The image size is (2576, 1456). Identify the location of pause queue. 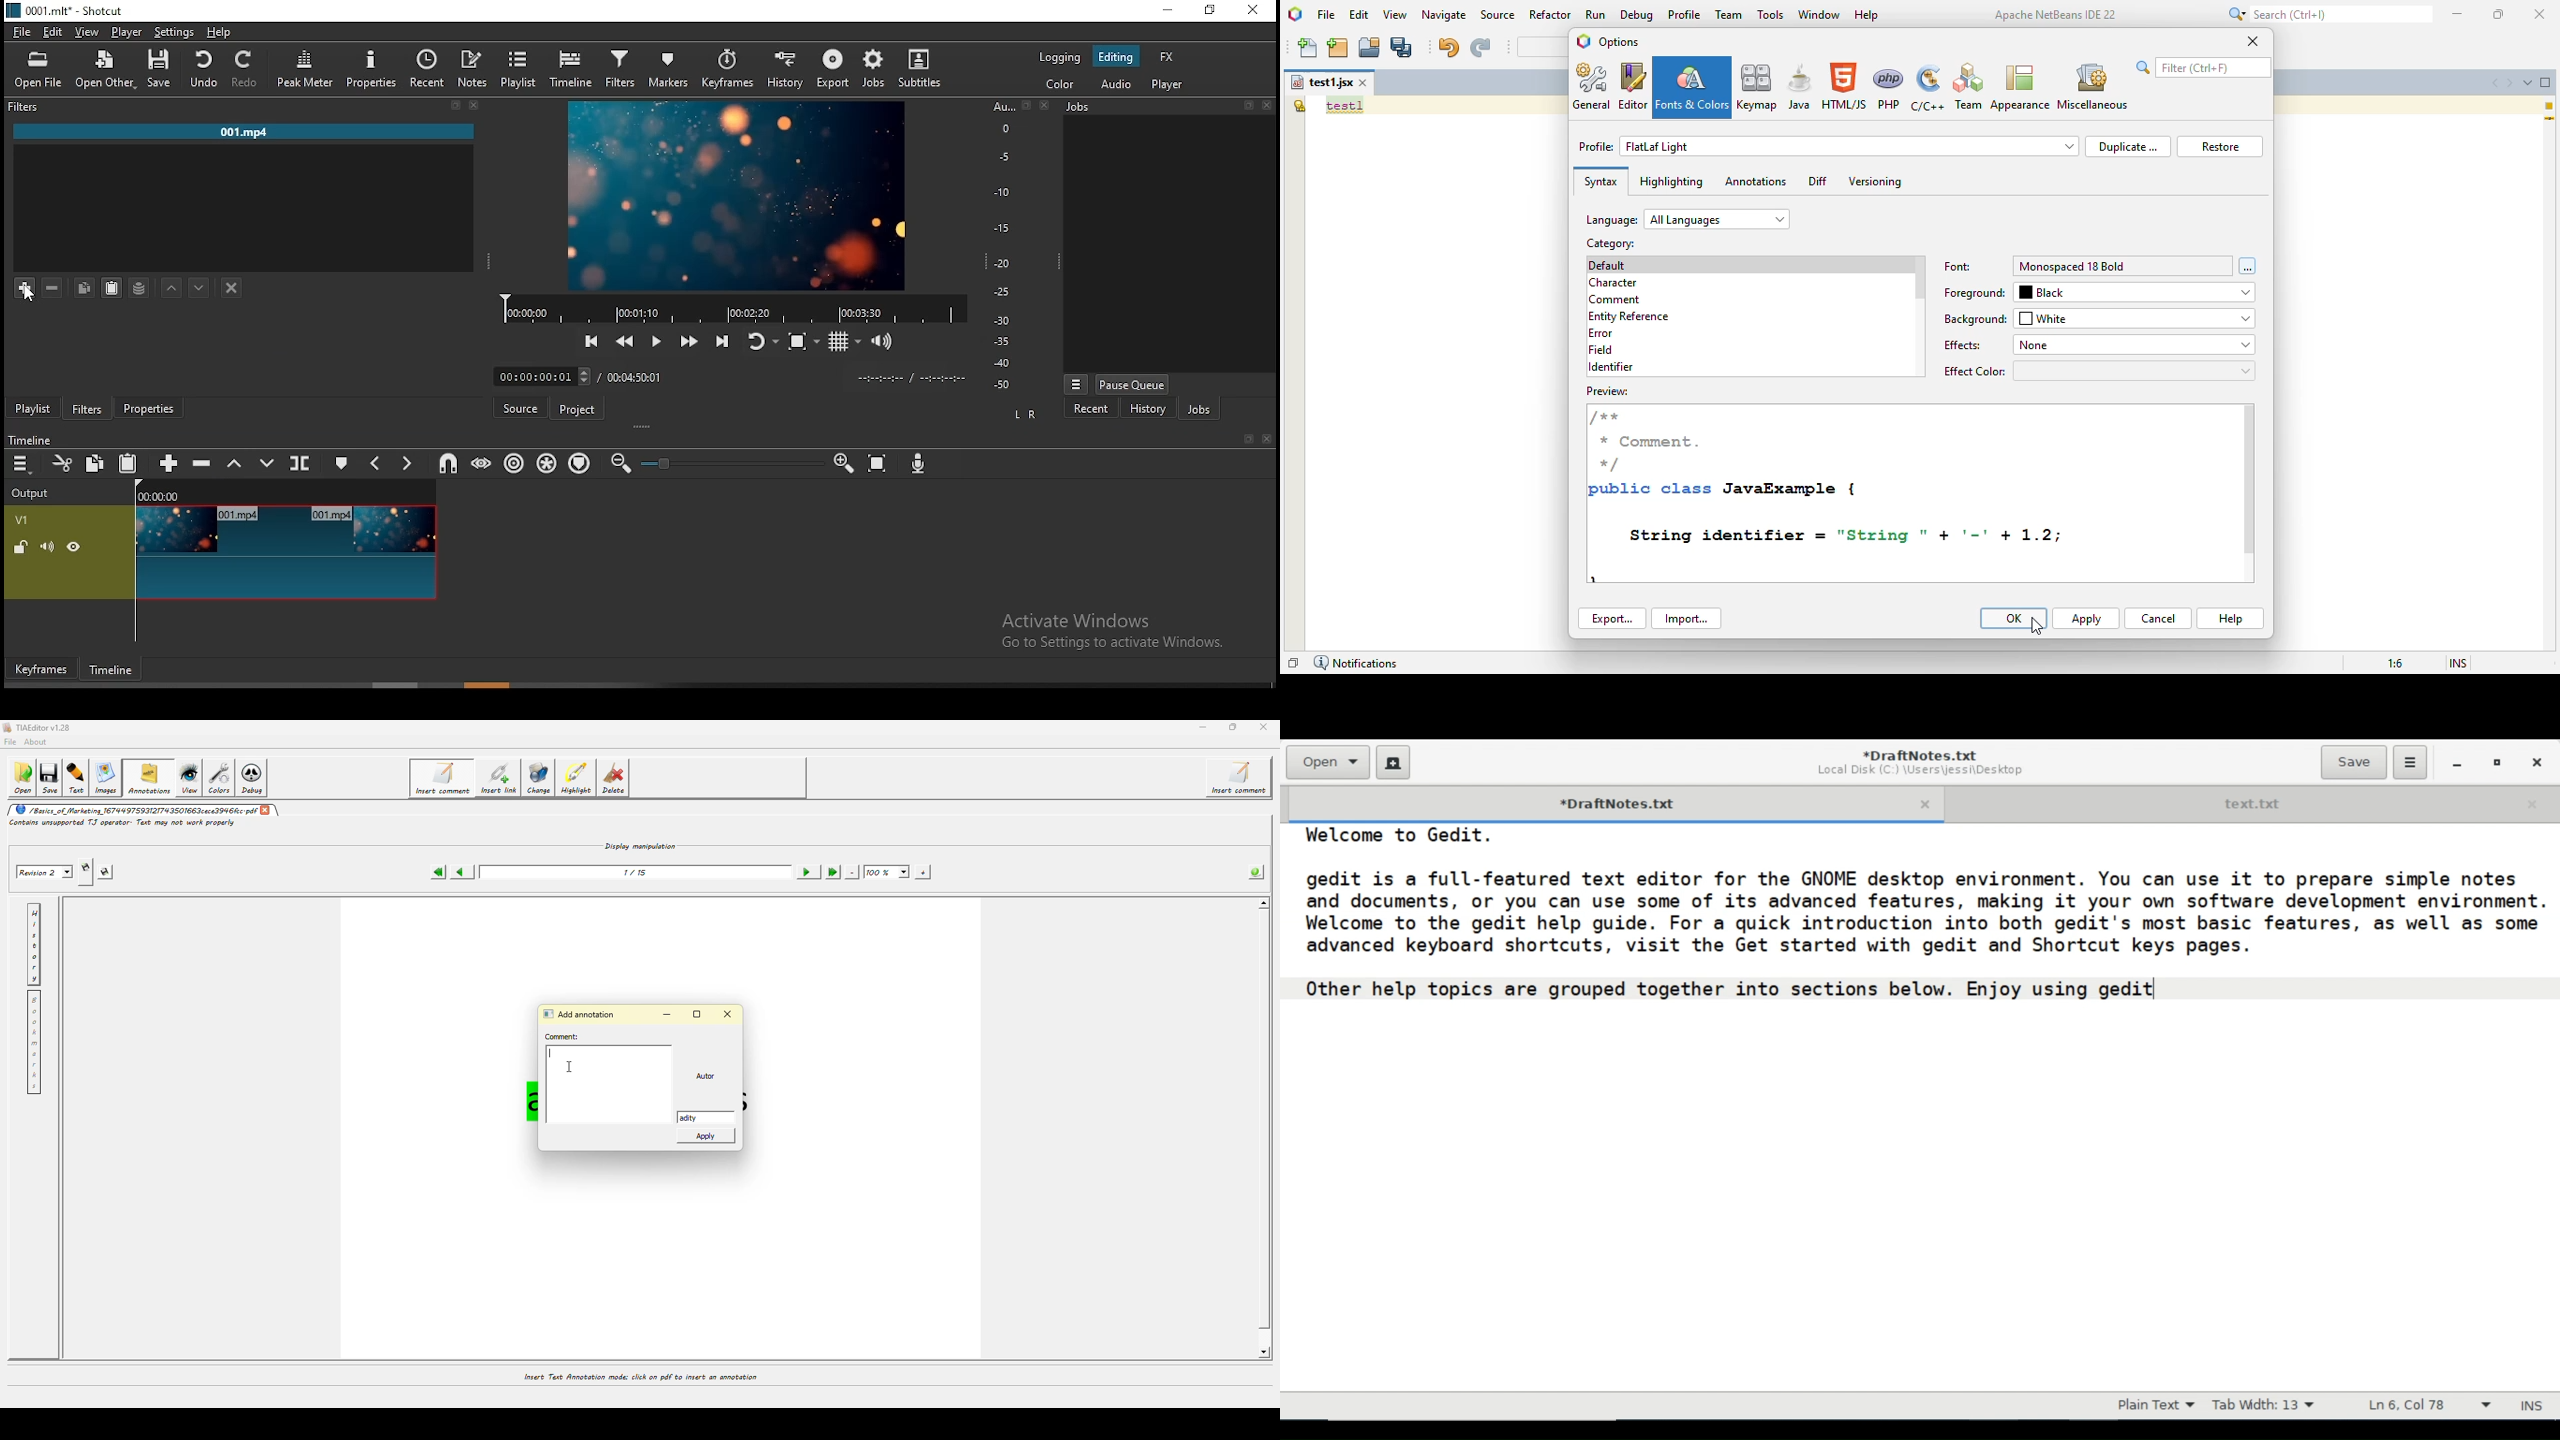
(1131, 384).